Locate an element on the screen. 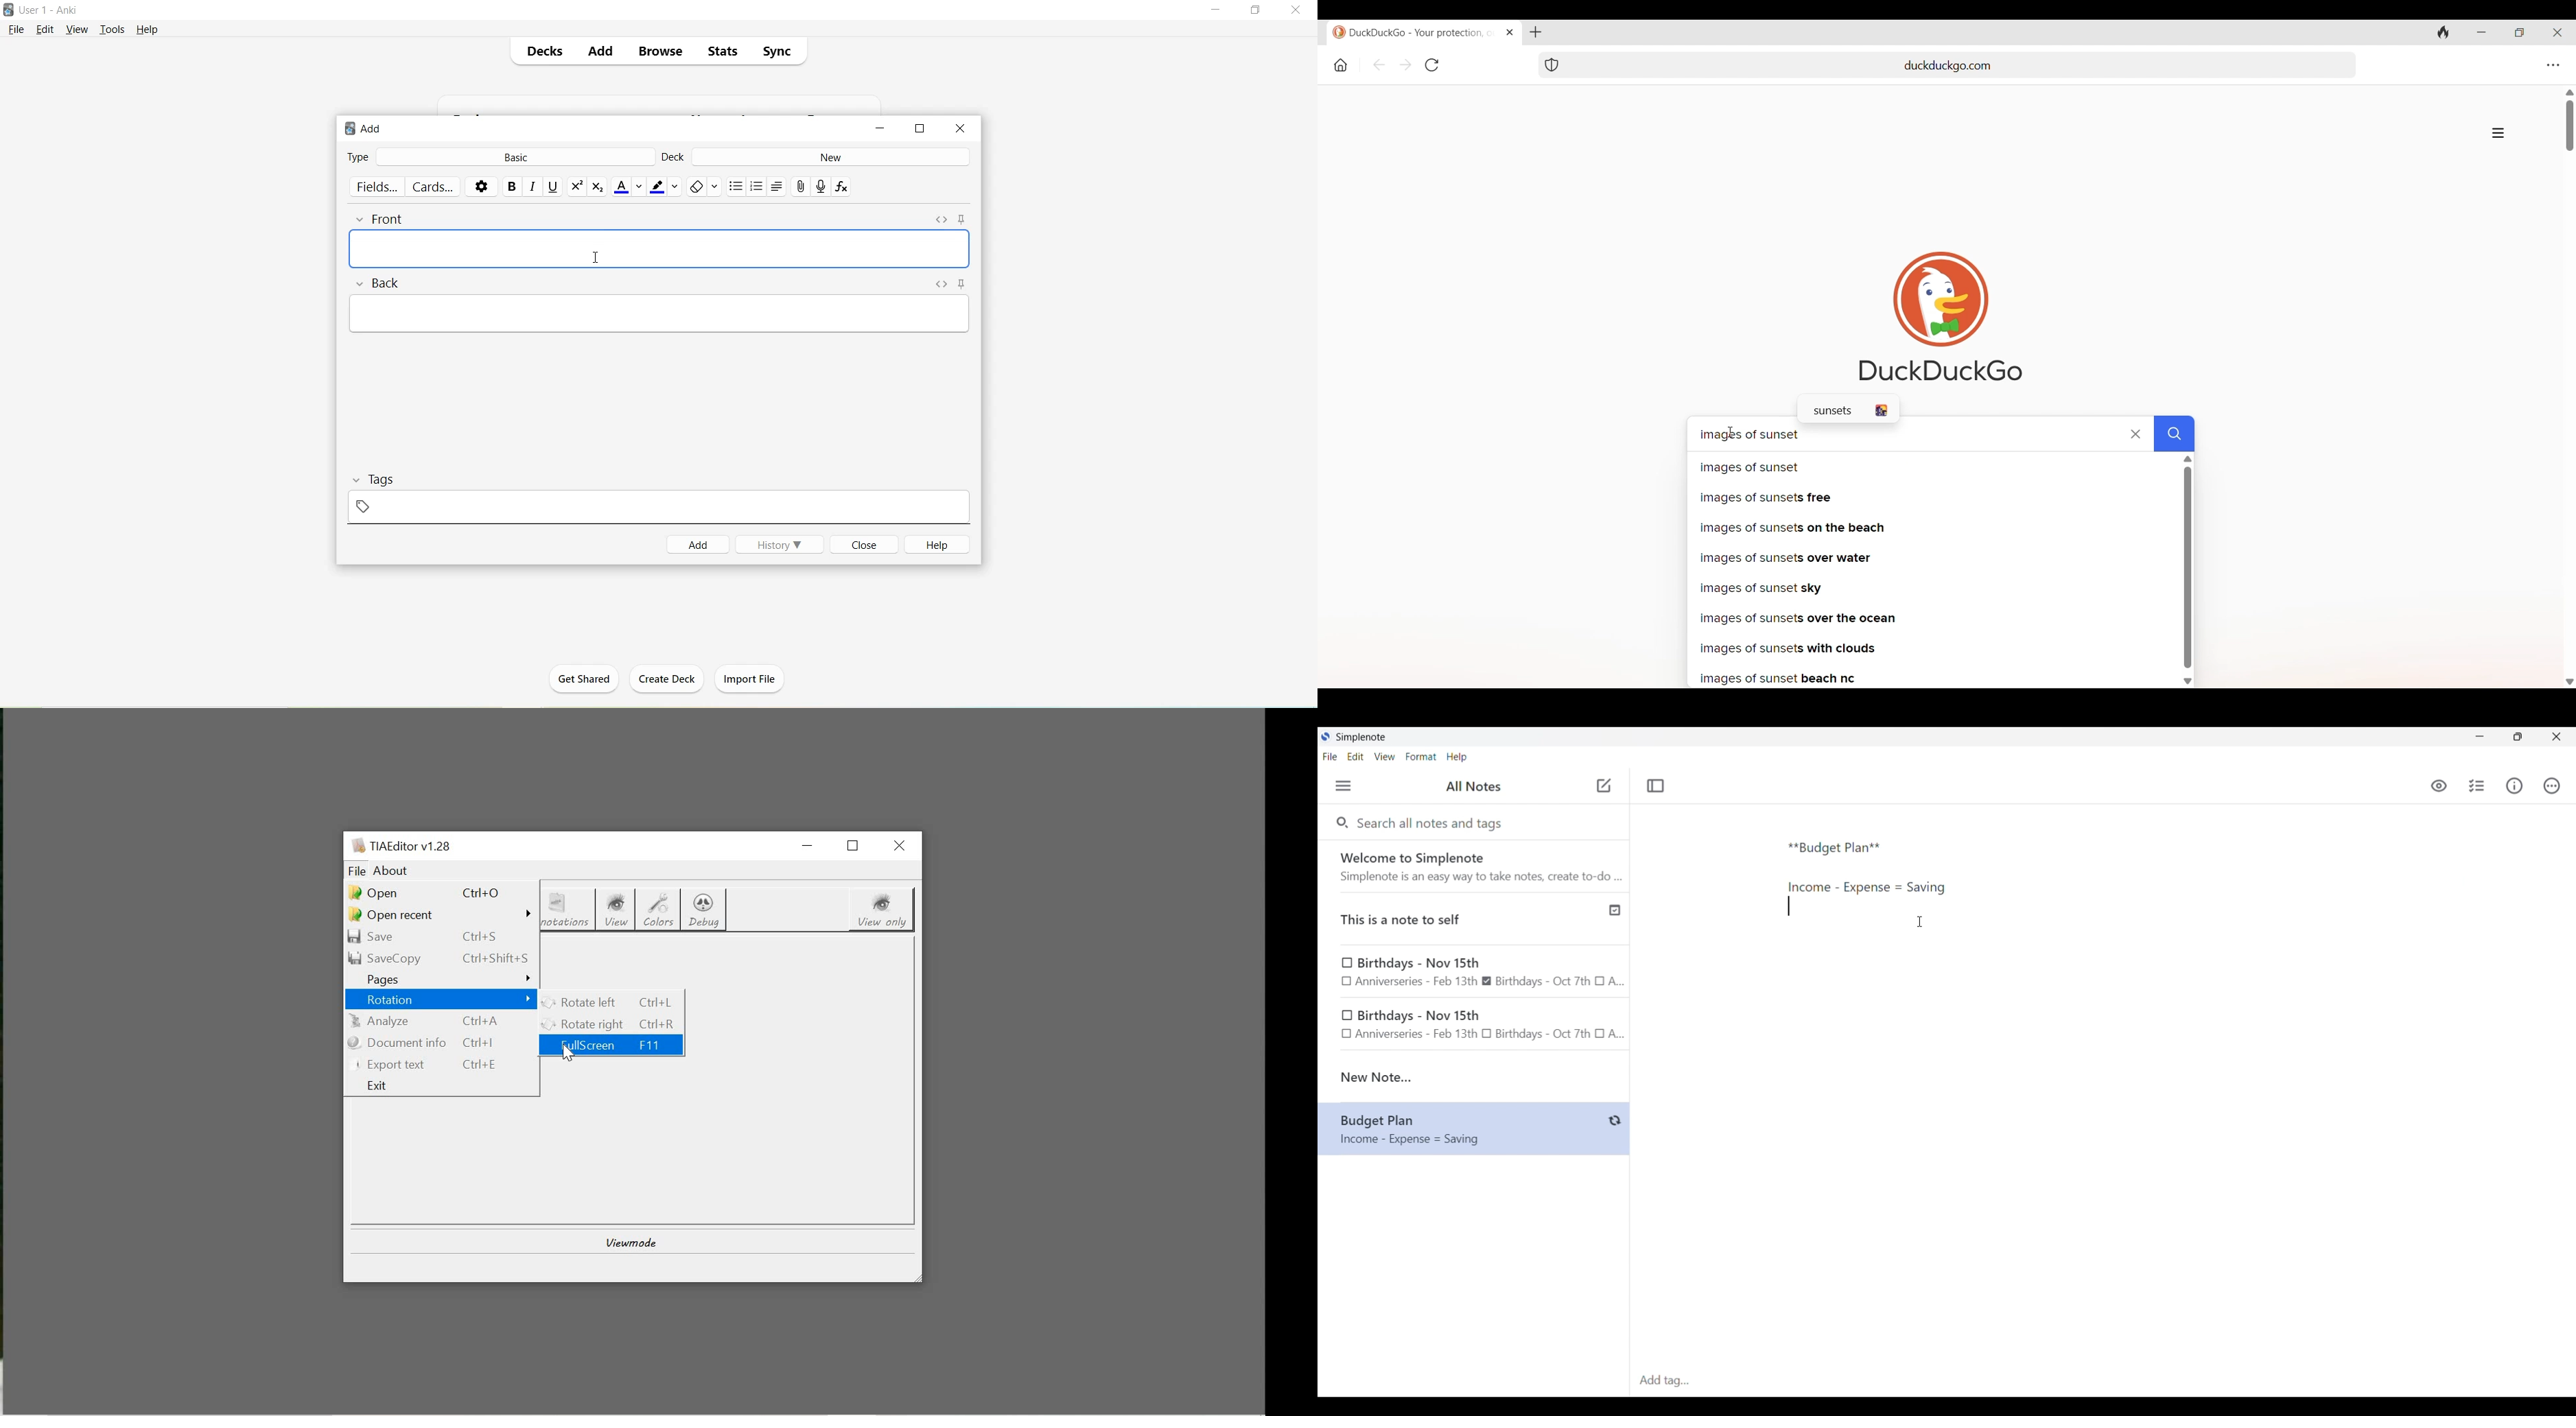  about is located at coordinates (392, 871).